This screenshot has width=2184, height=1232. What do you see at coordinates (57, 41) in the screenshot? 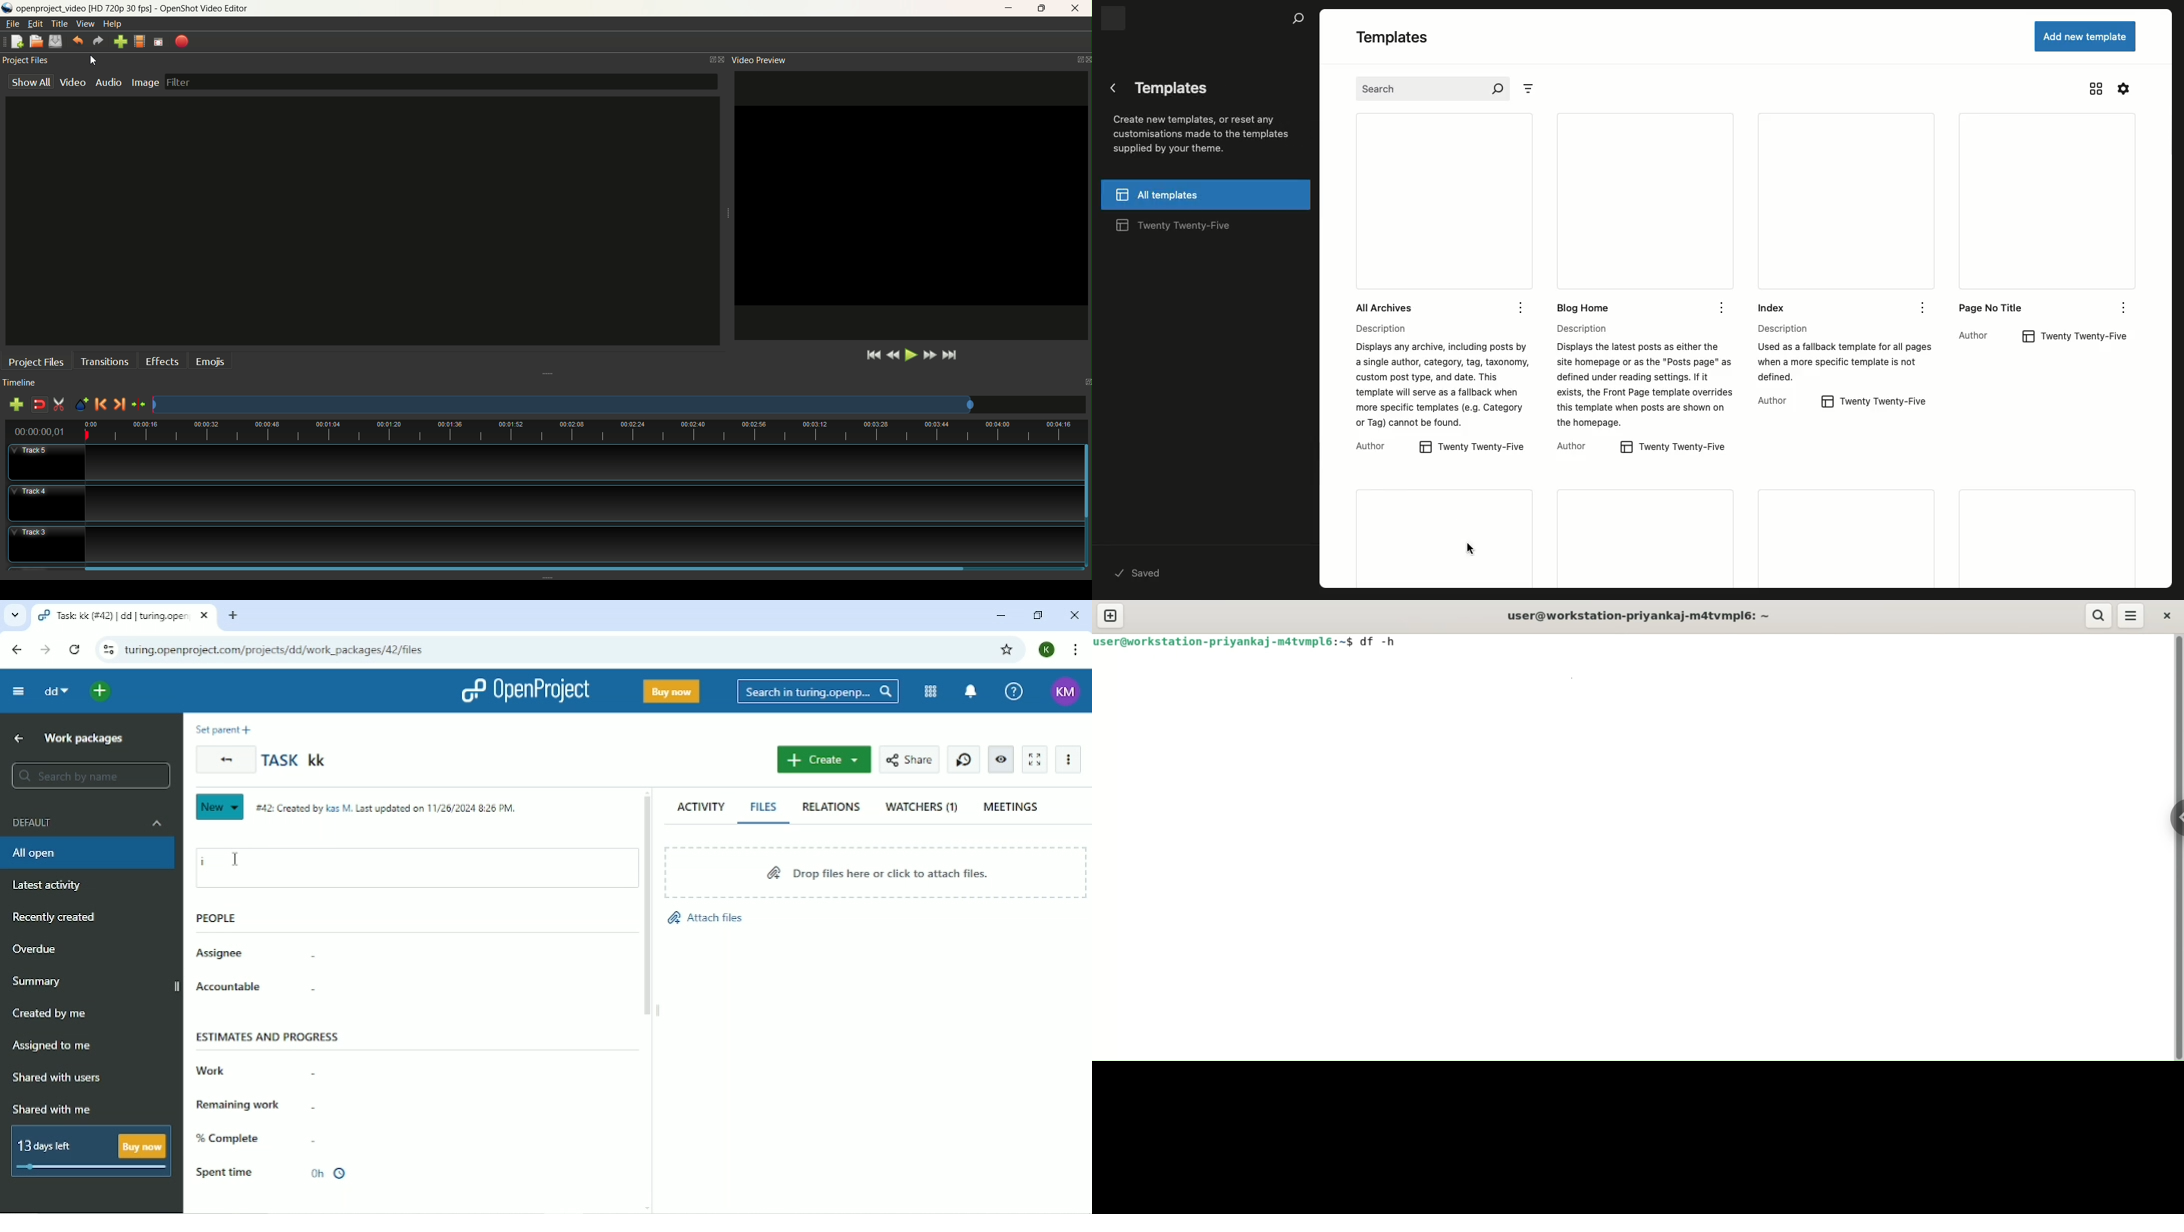
I see `save project` at bounding box center [57, 41].